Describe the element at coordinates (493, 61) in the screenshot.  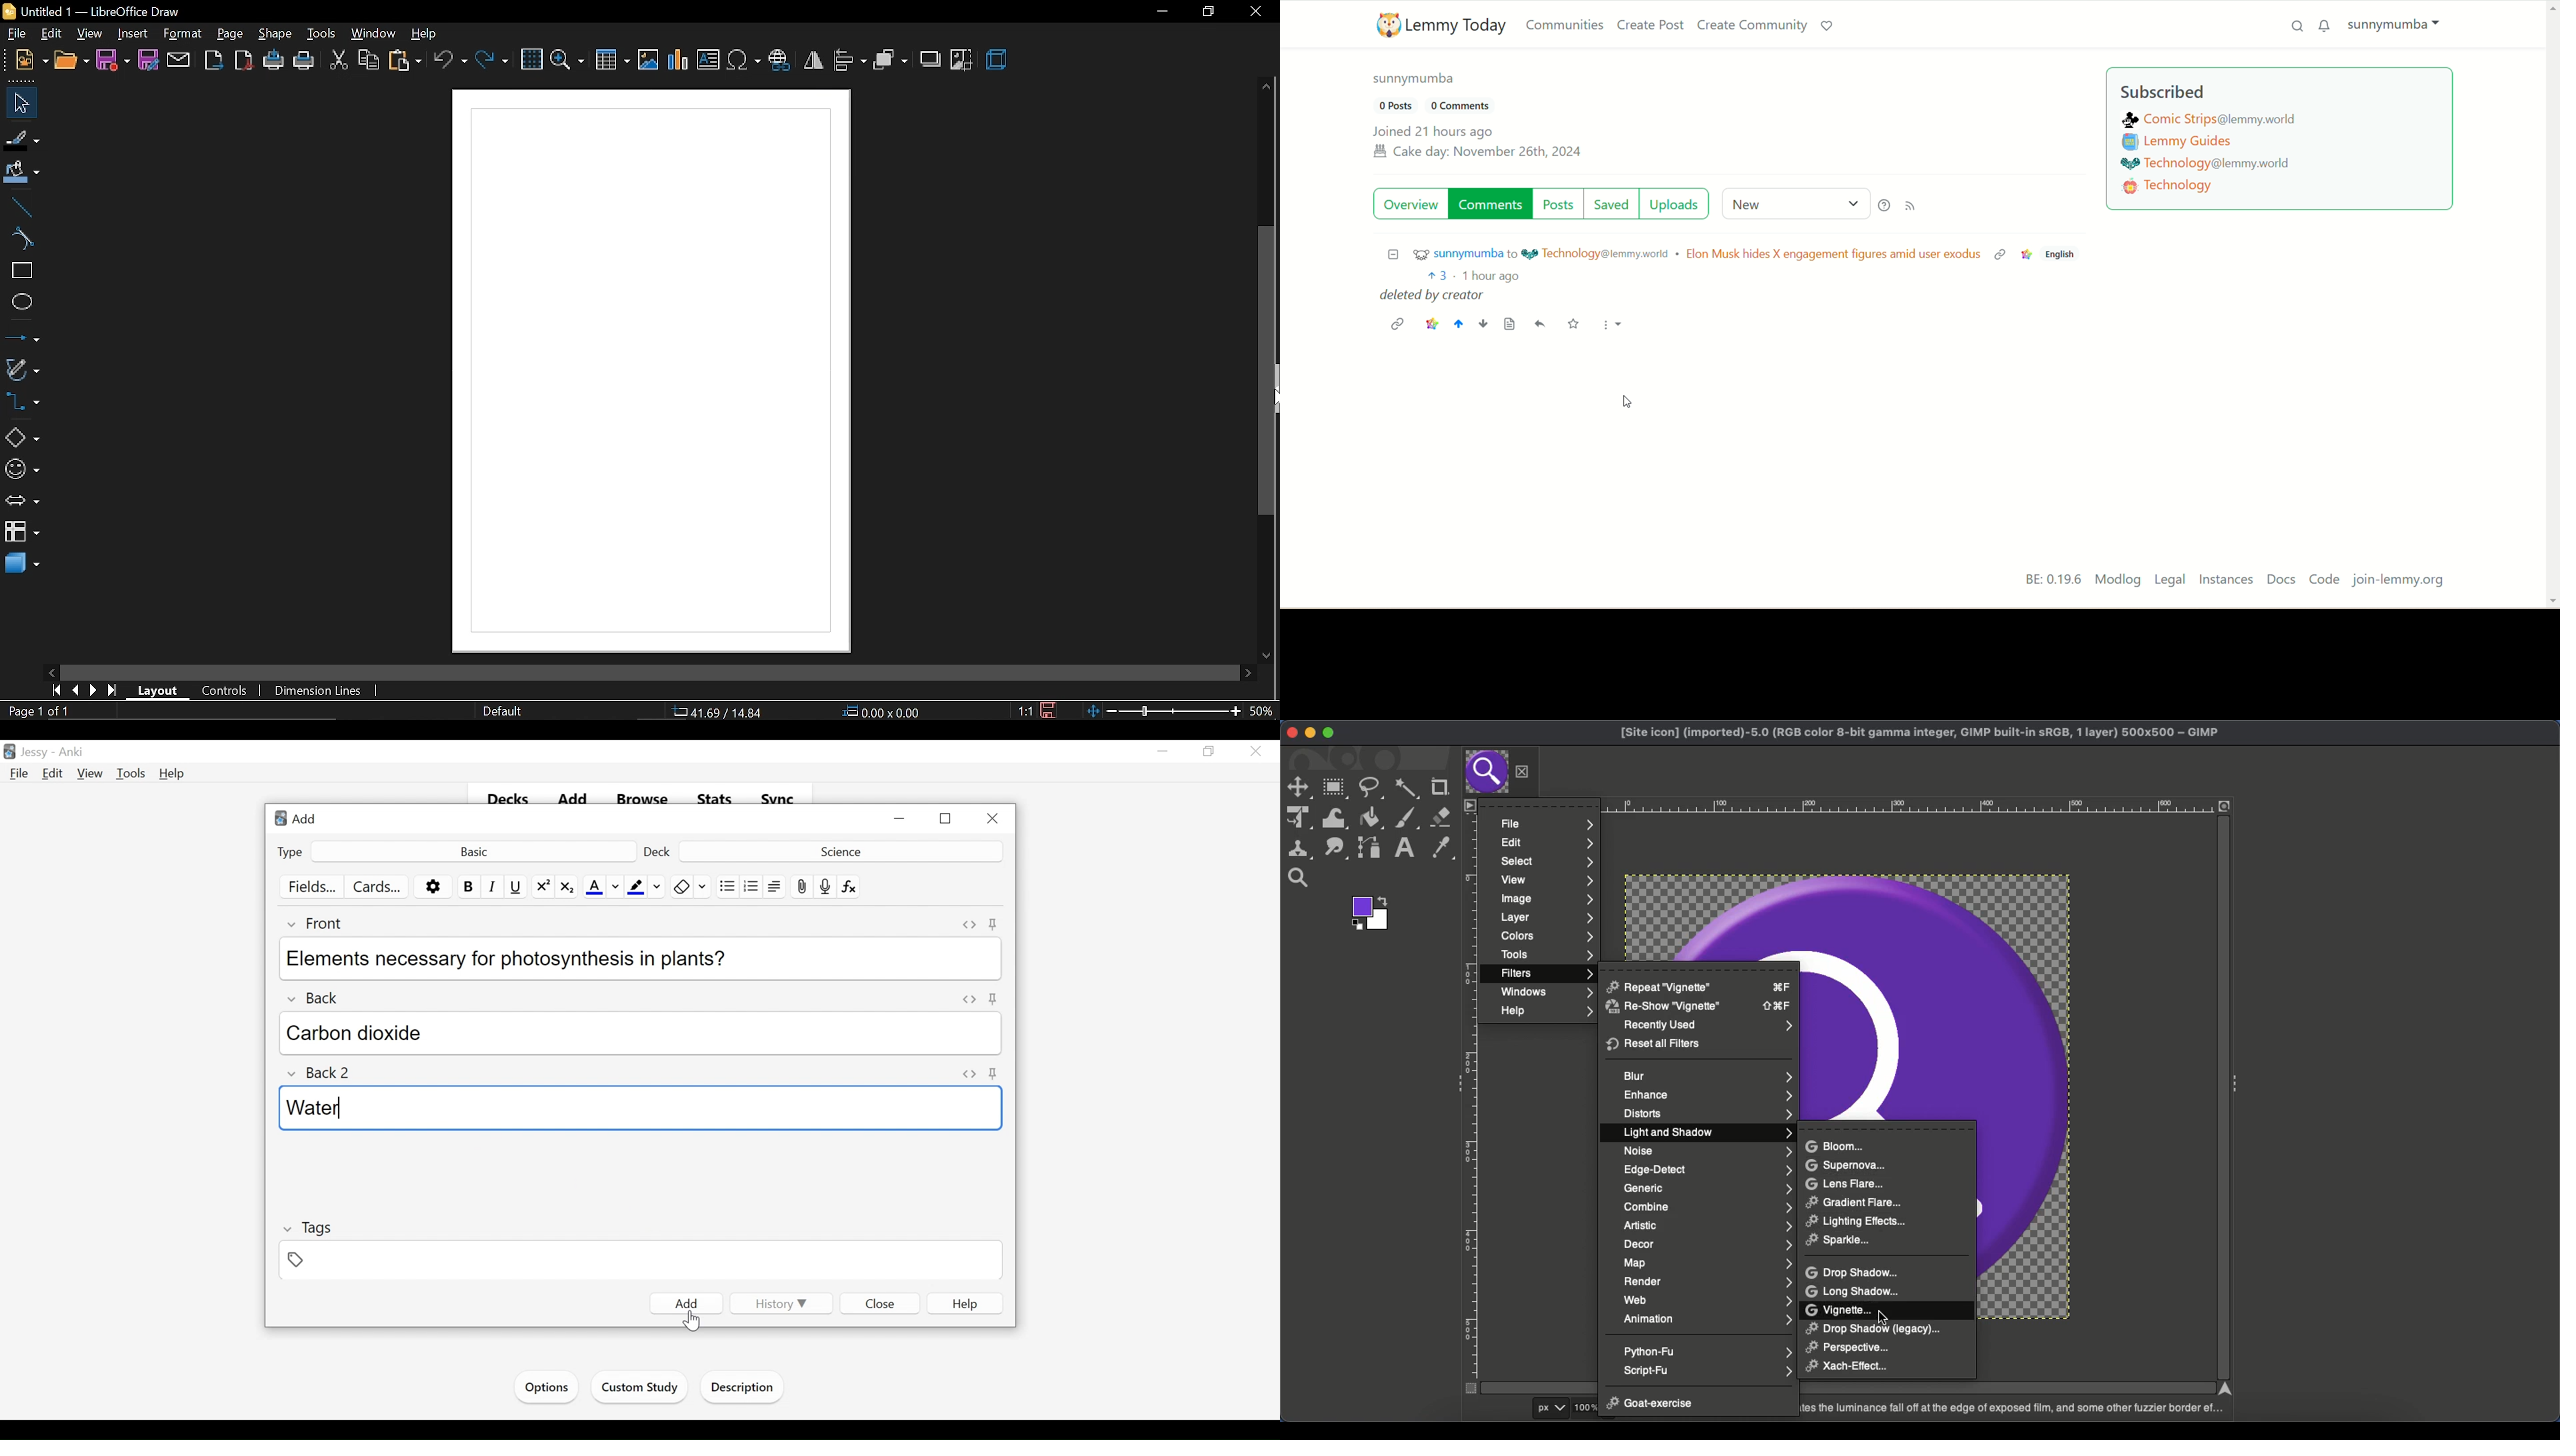
I see `redo` at that location.